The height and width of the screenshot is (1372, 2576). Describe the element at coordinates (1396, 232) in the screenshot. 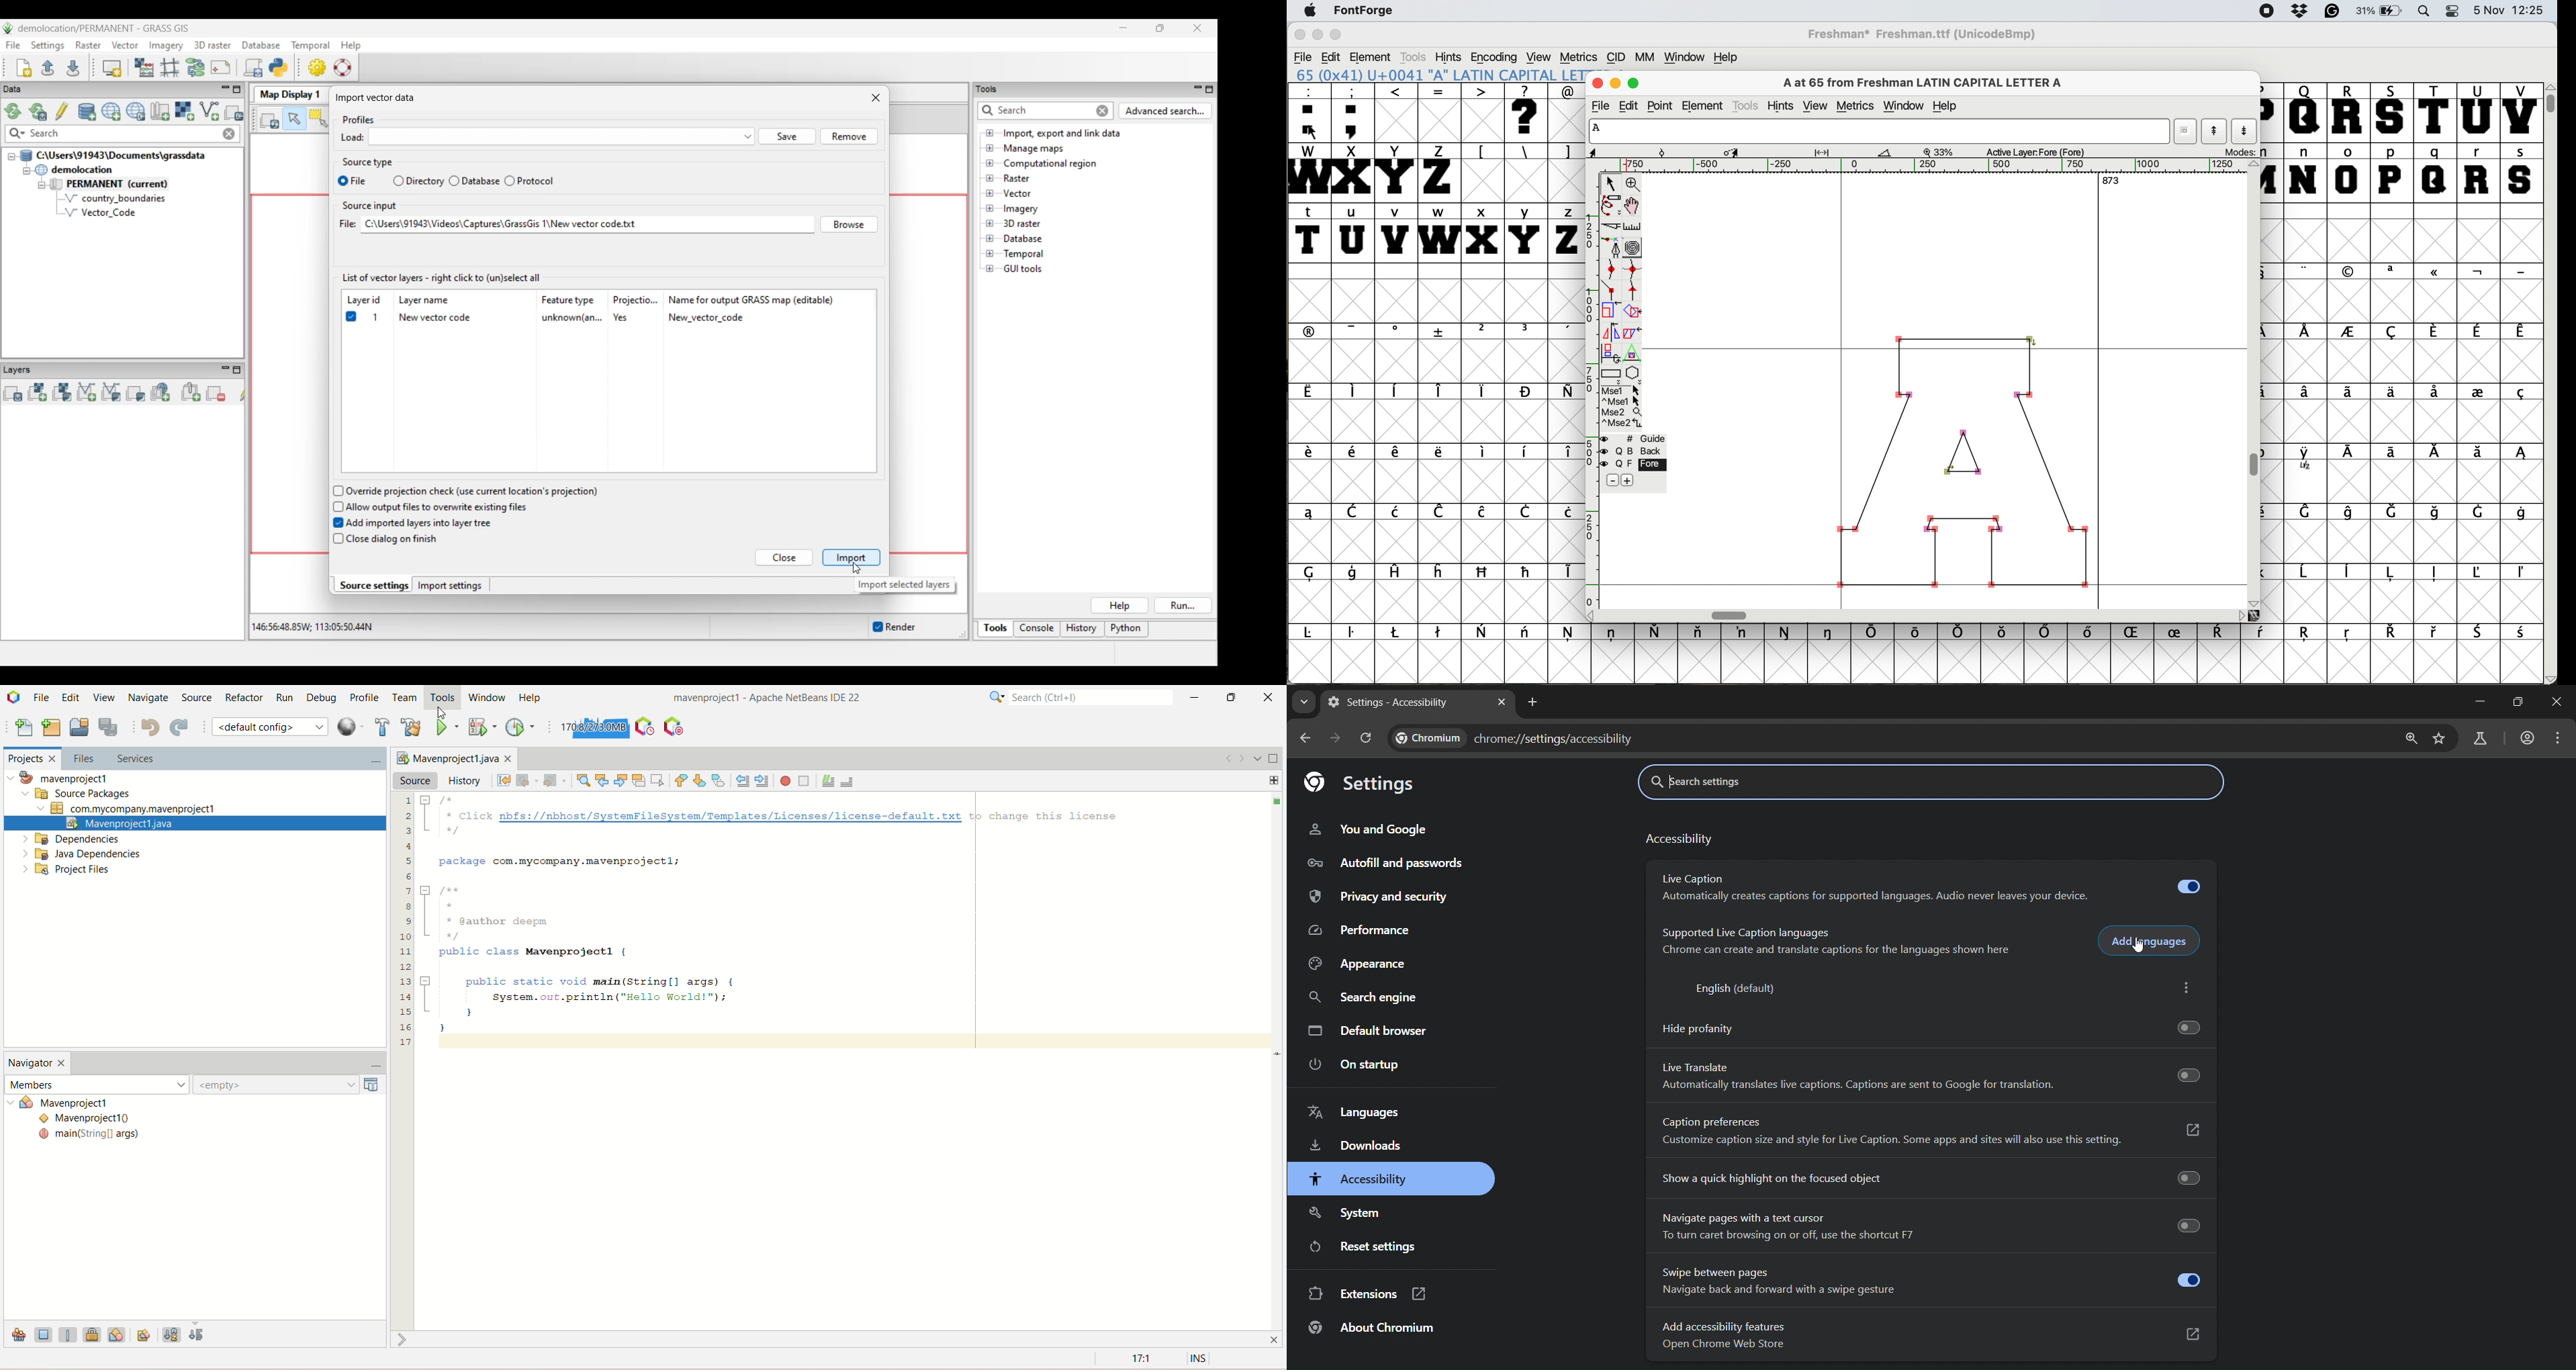

I see `v` at that location.